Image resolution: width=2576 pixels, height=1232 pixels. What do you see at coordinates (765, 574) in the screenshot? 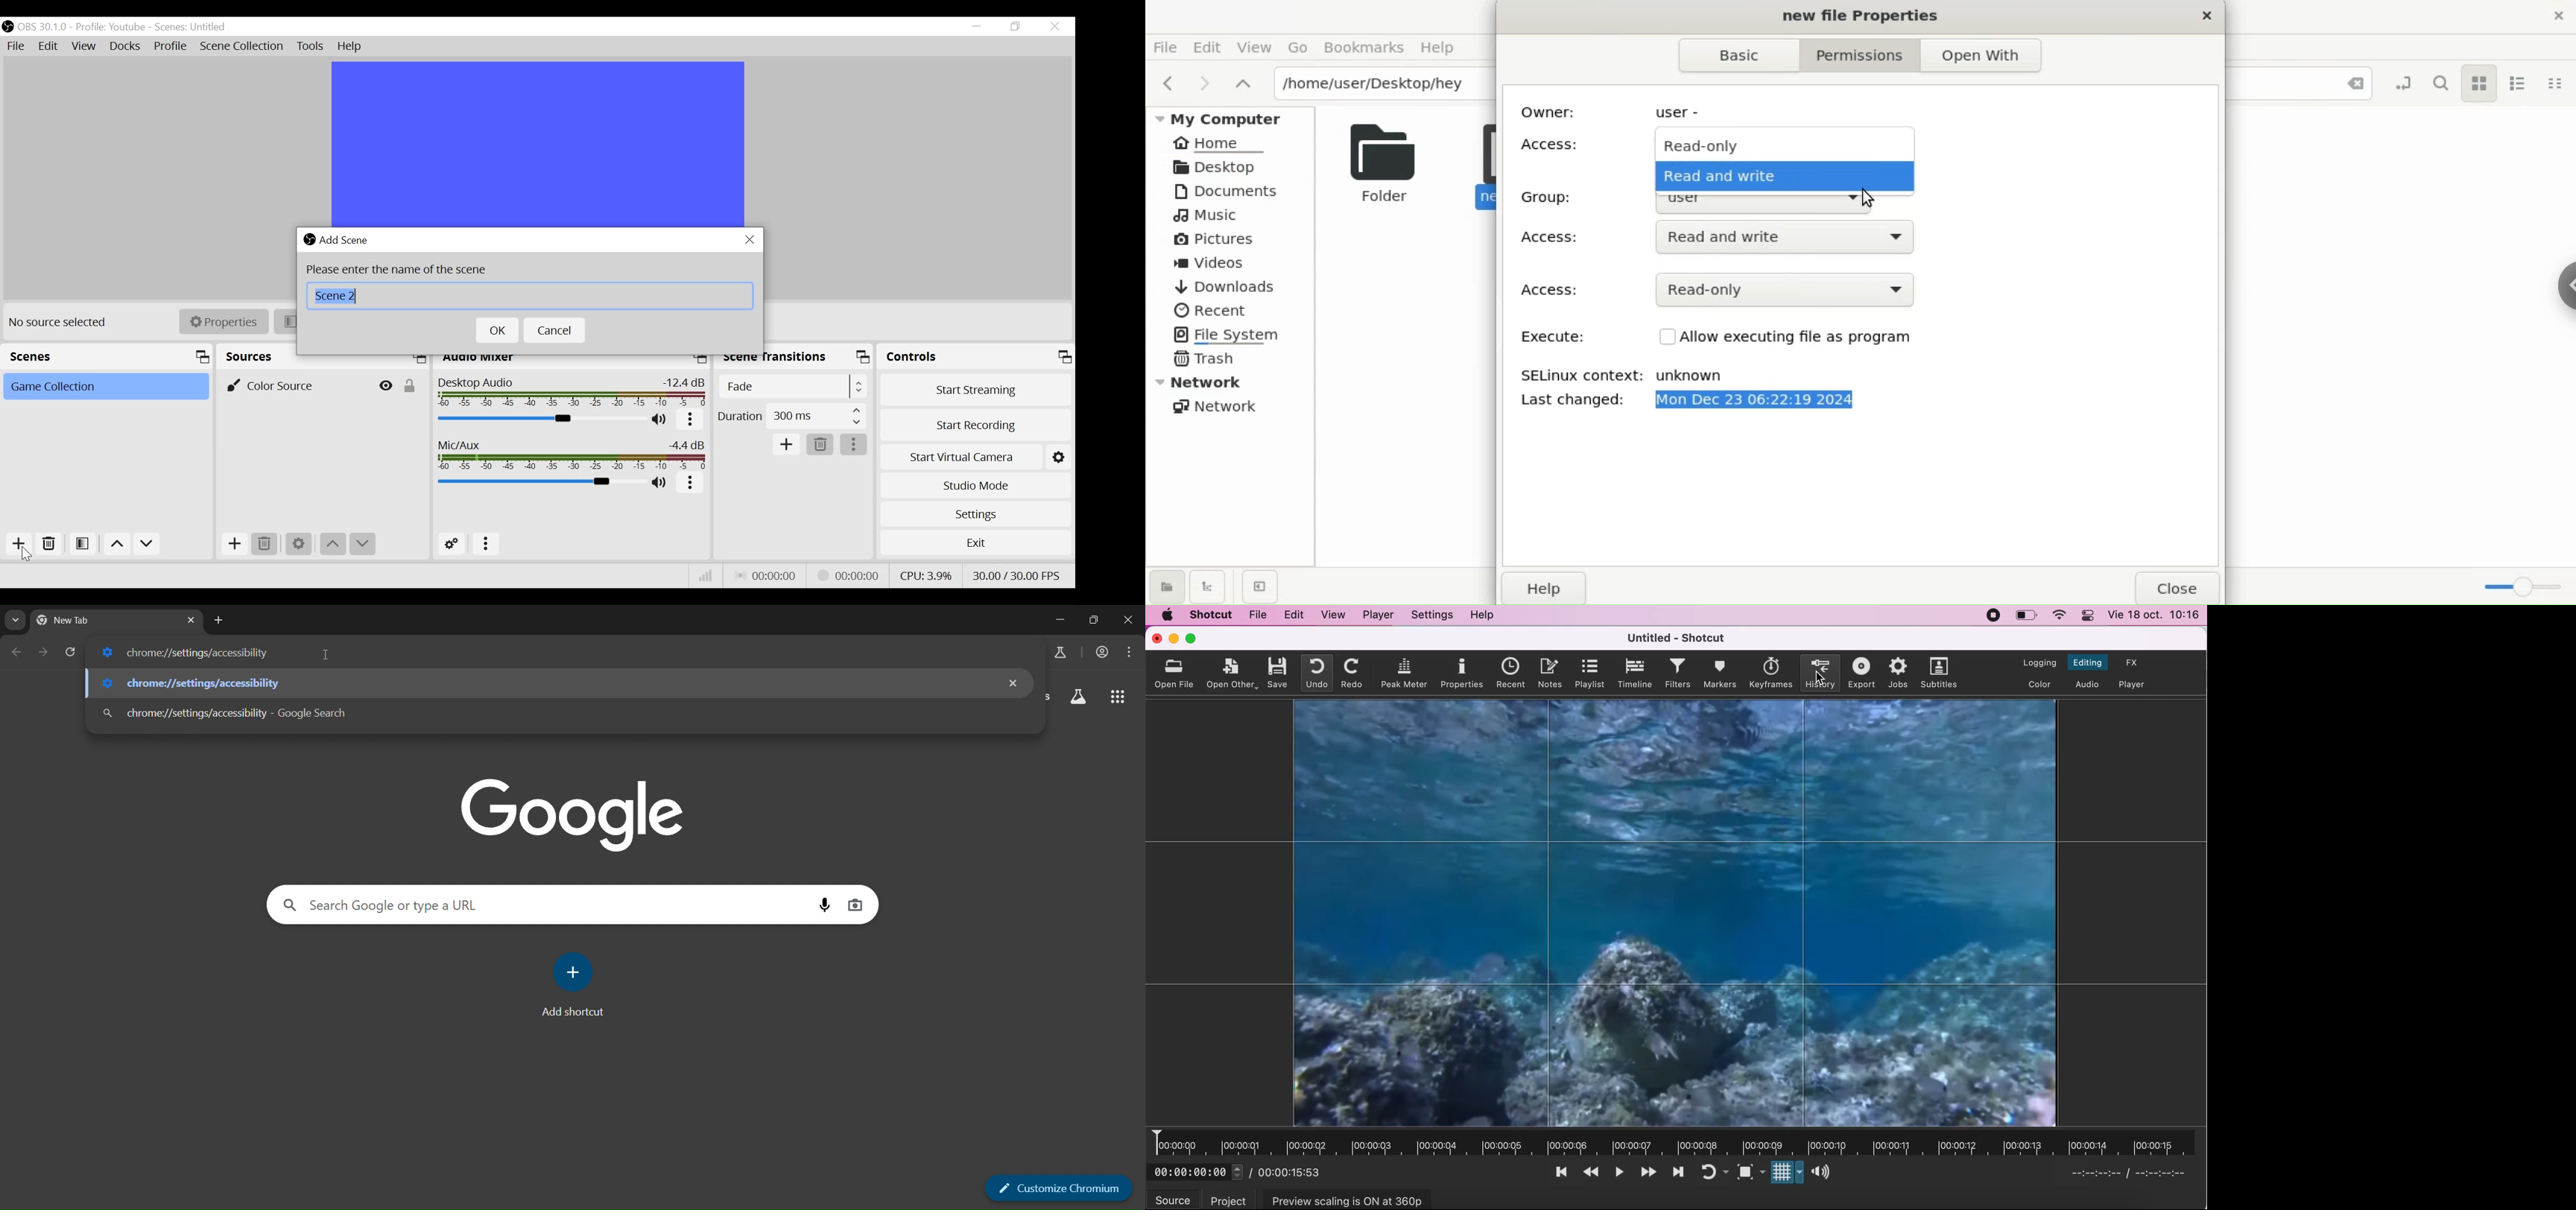
I see `Live Status` at bounding box center [765, 574].